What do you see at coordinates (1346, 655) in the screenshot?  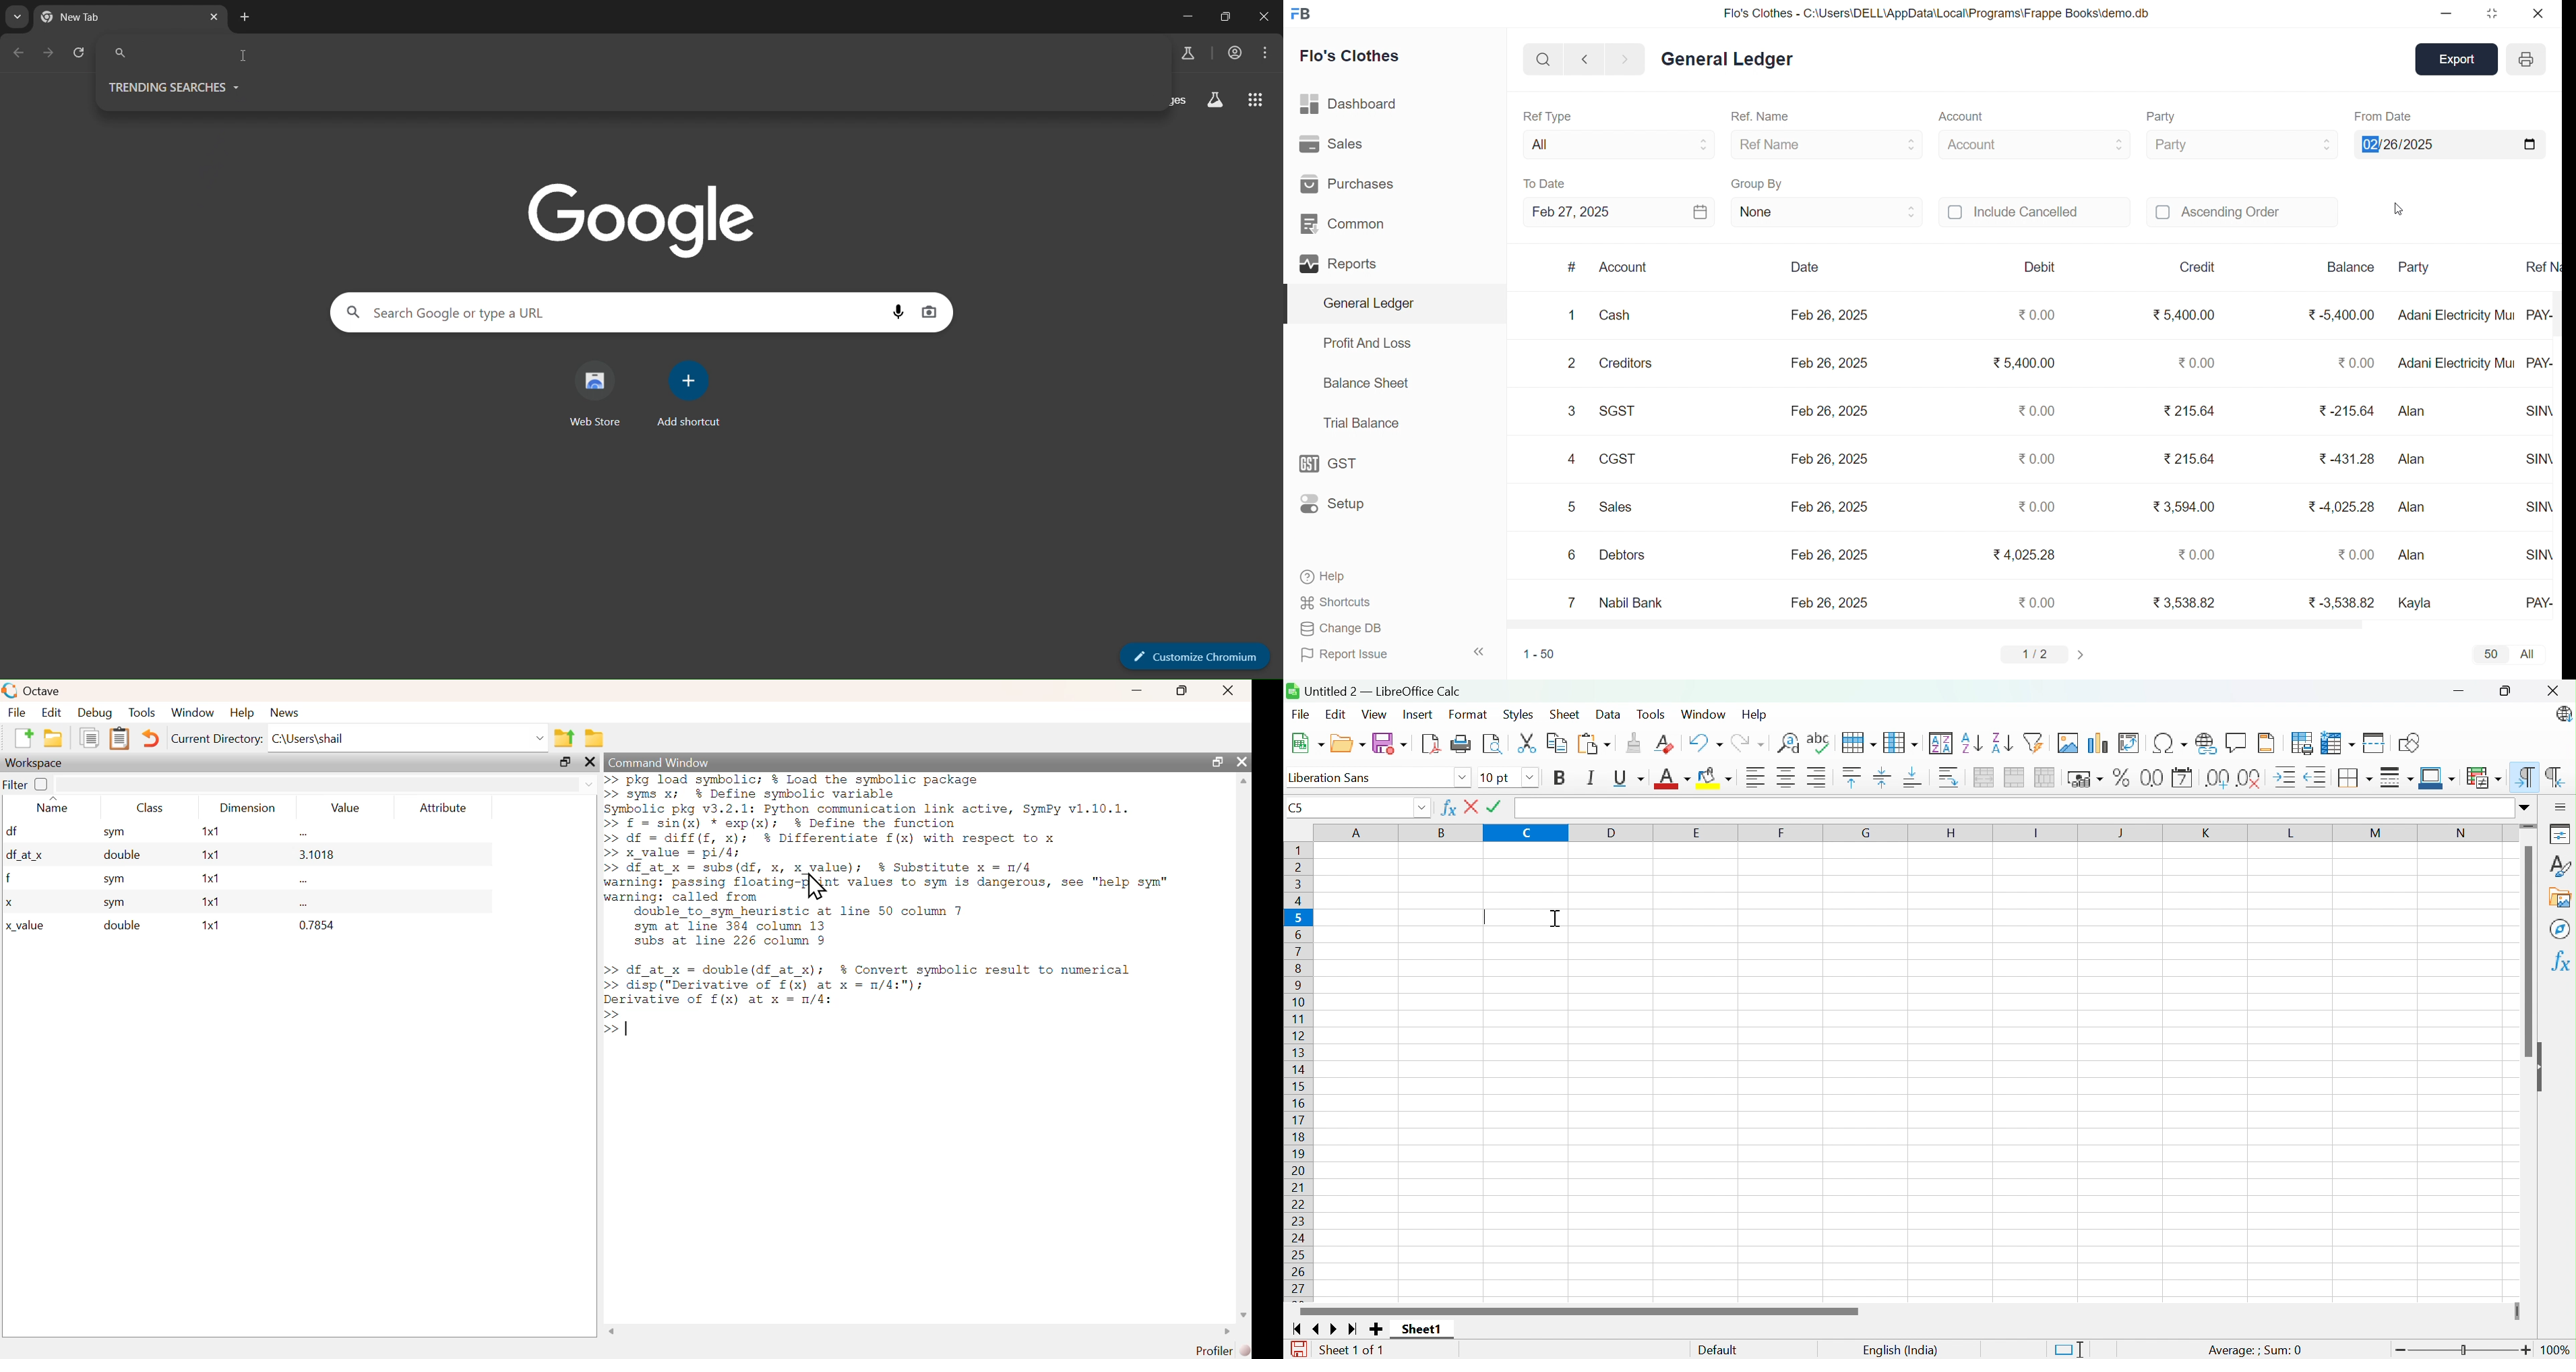 I see `Report Issue` at bounding box center [1346, 655].